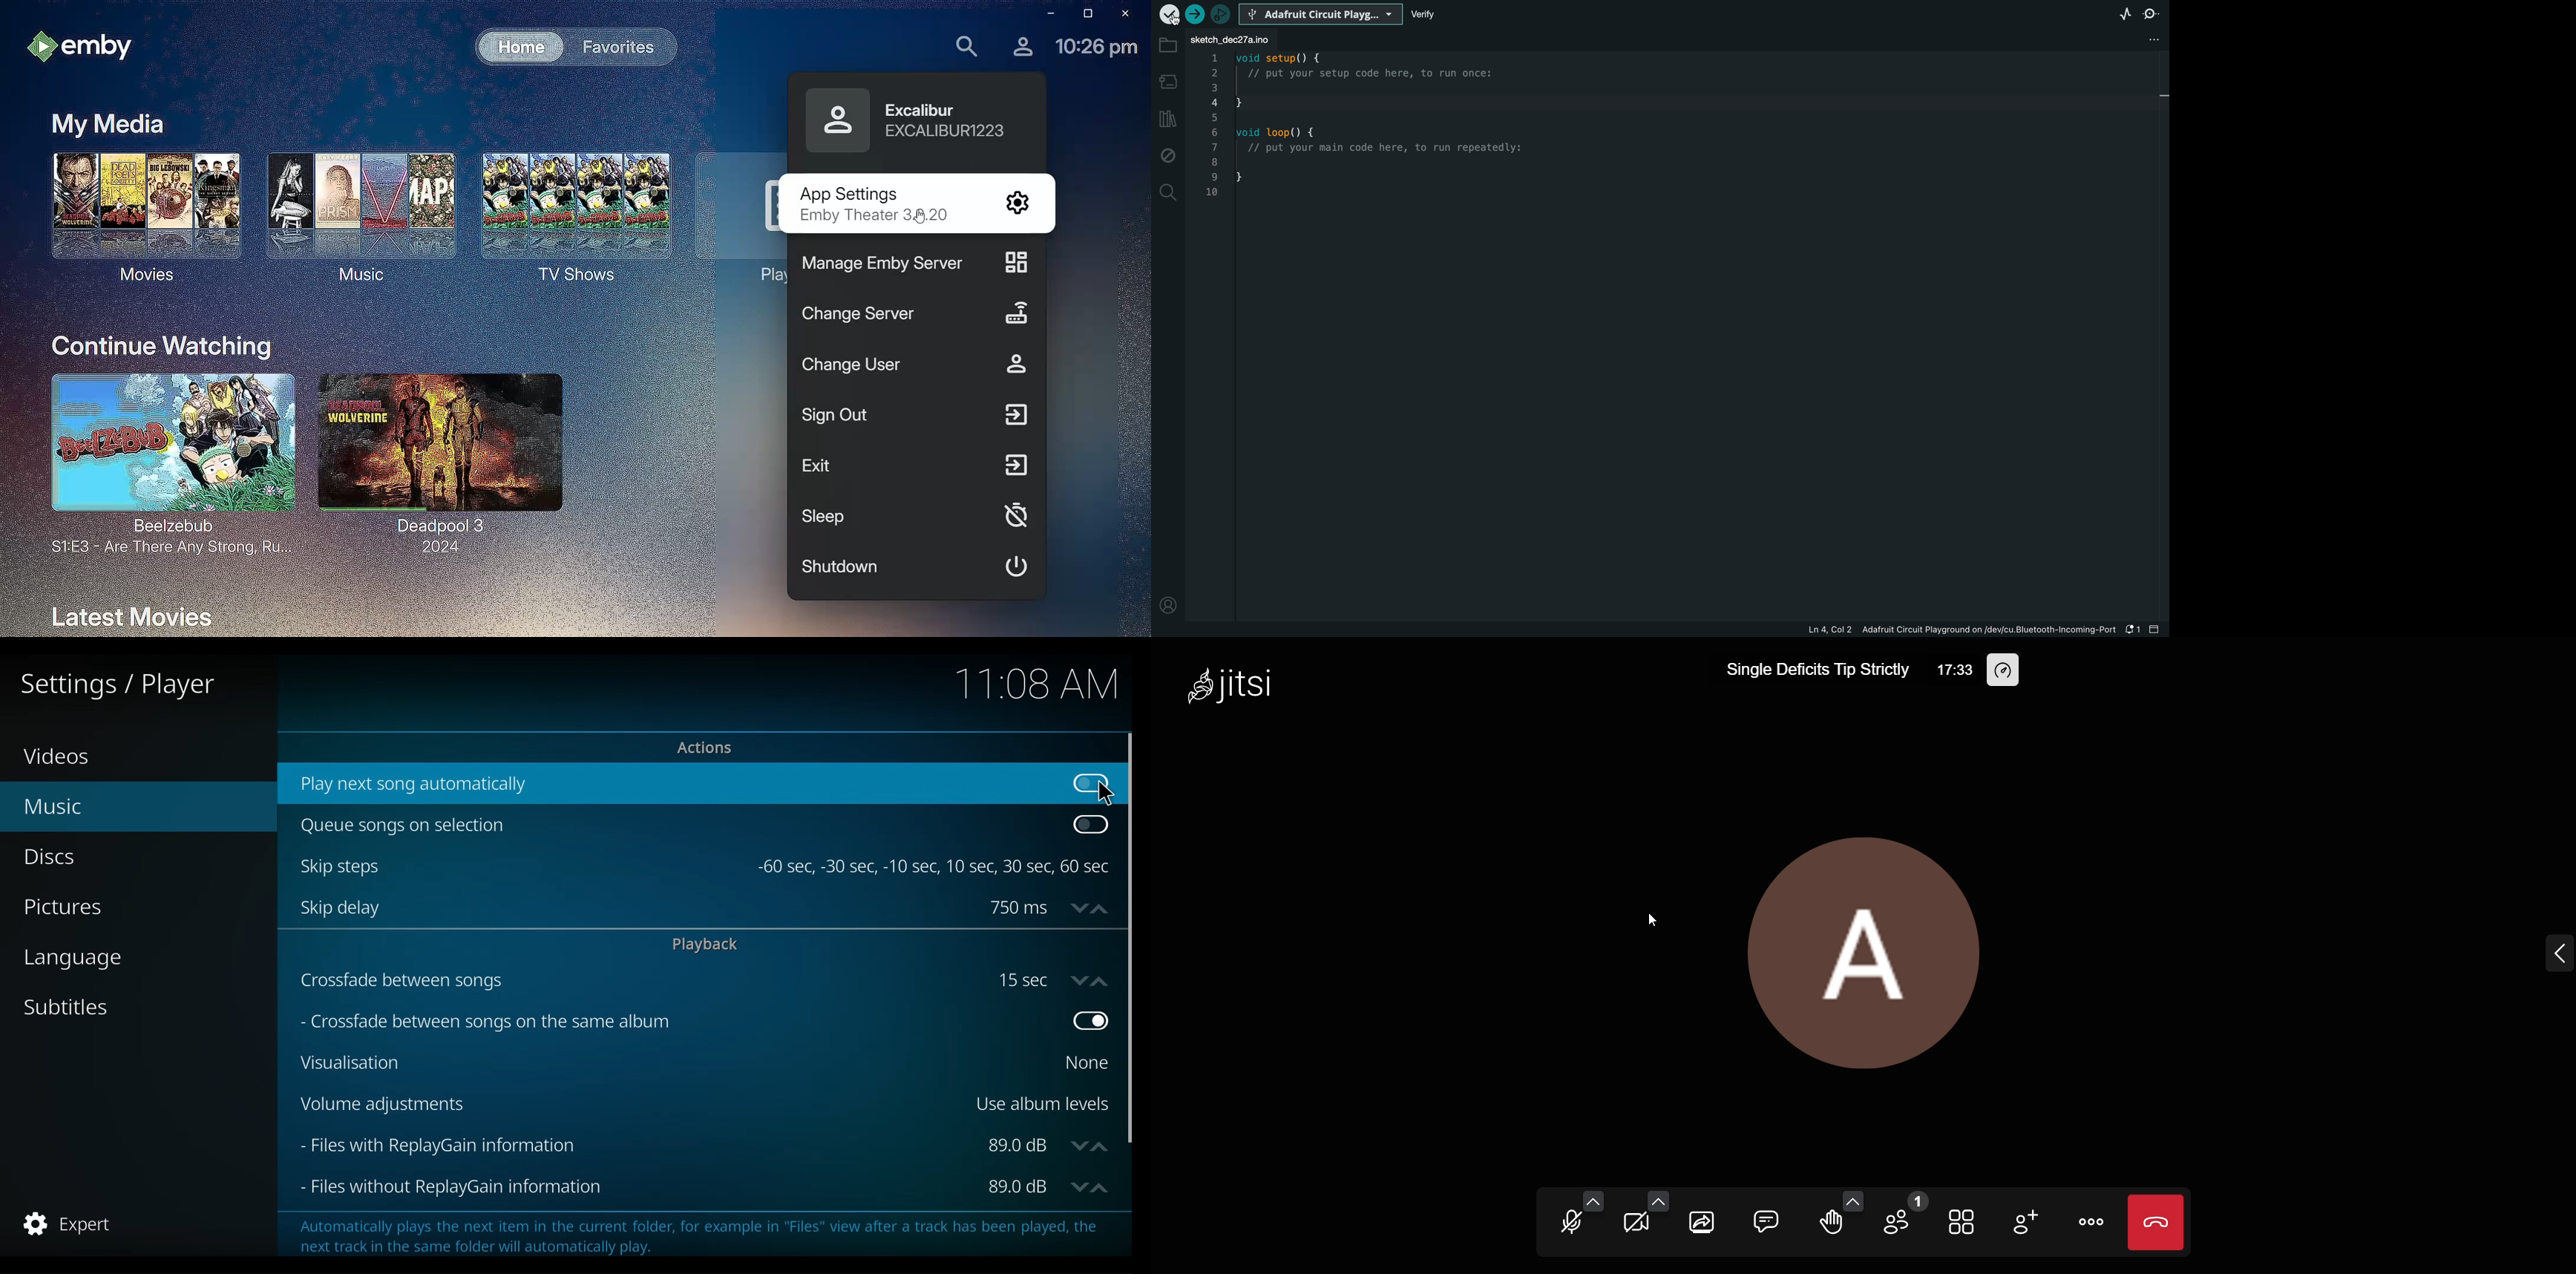  I want to click on Queue songs on selection, so click(680, 827).